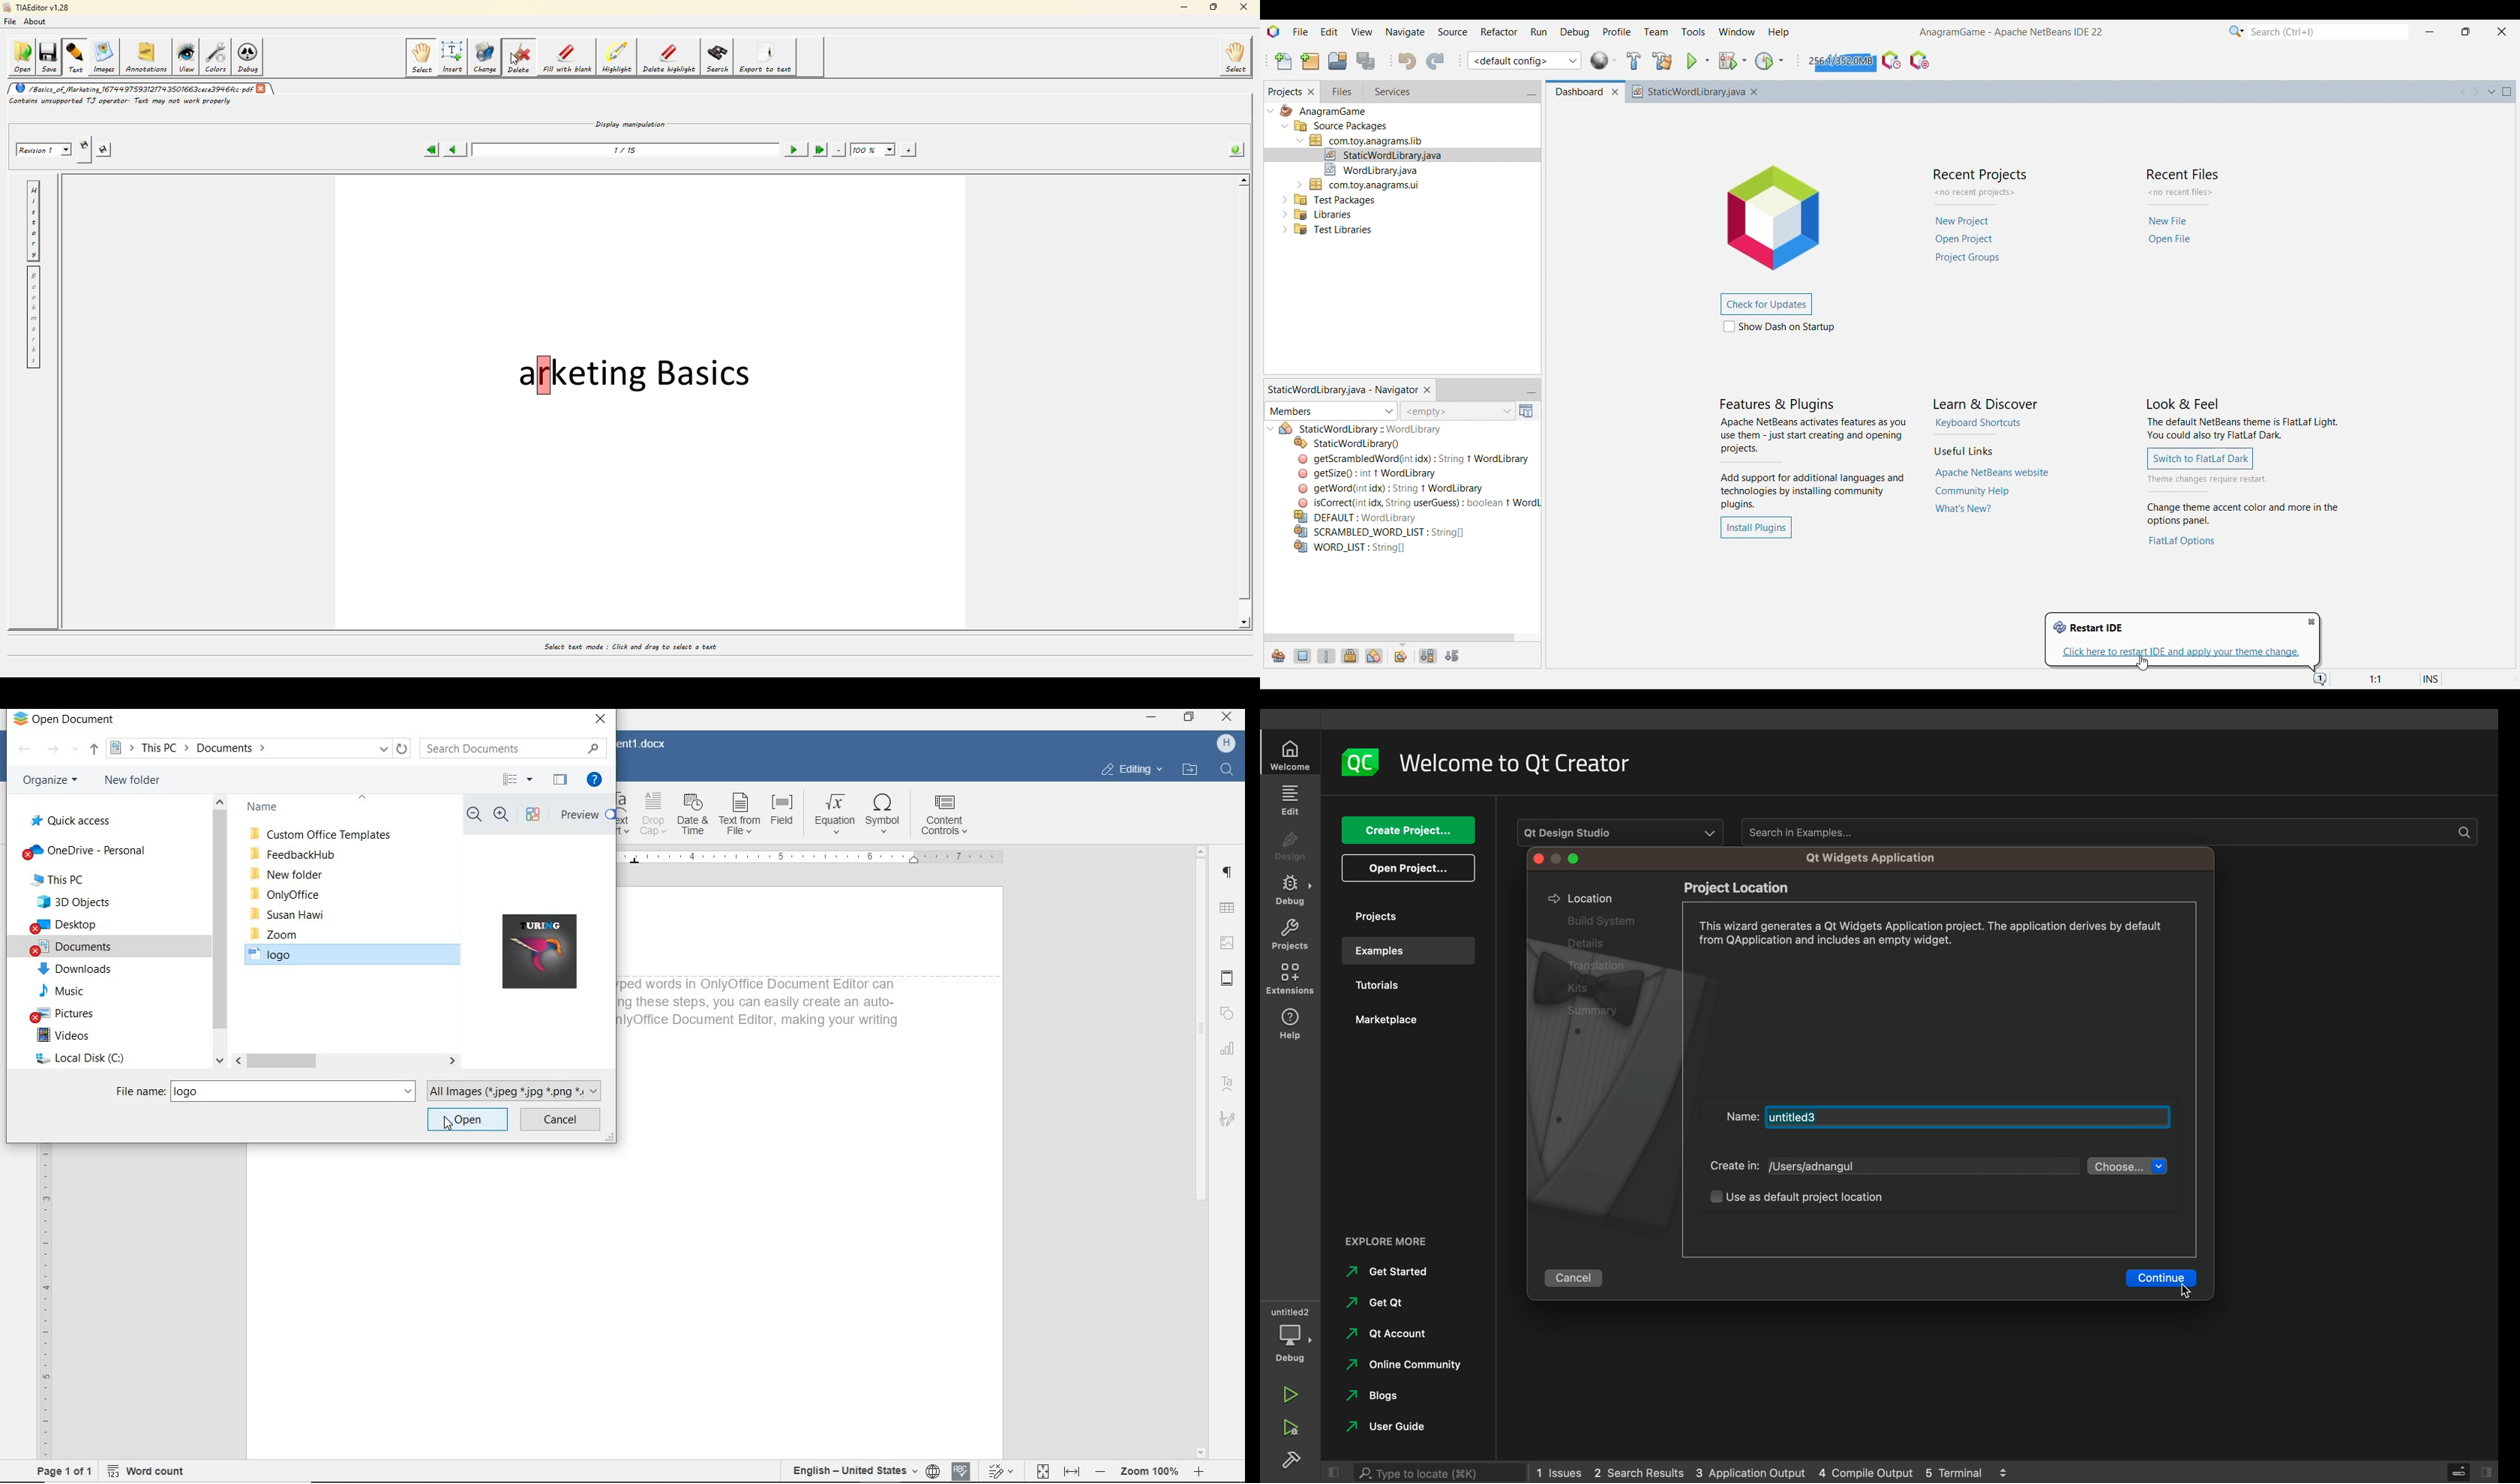 This screenshot has width=2520, height=1484. Describe the element at coordinates (1228, 980) in the screenshot. I see `HEADER & FOOTER` at that location.